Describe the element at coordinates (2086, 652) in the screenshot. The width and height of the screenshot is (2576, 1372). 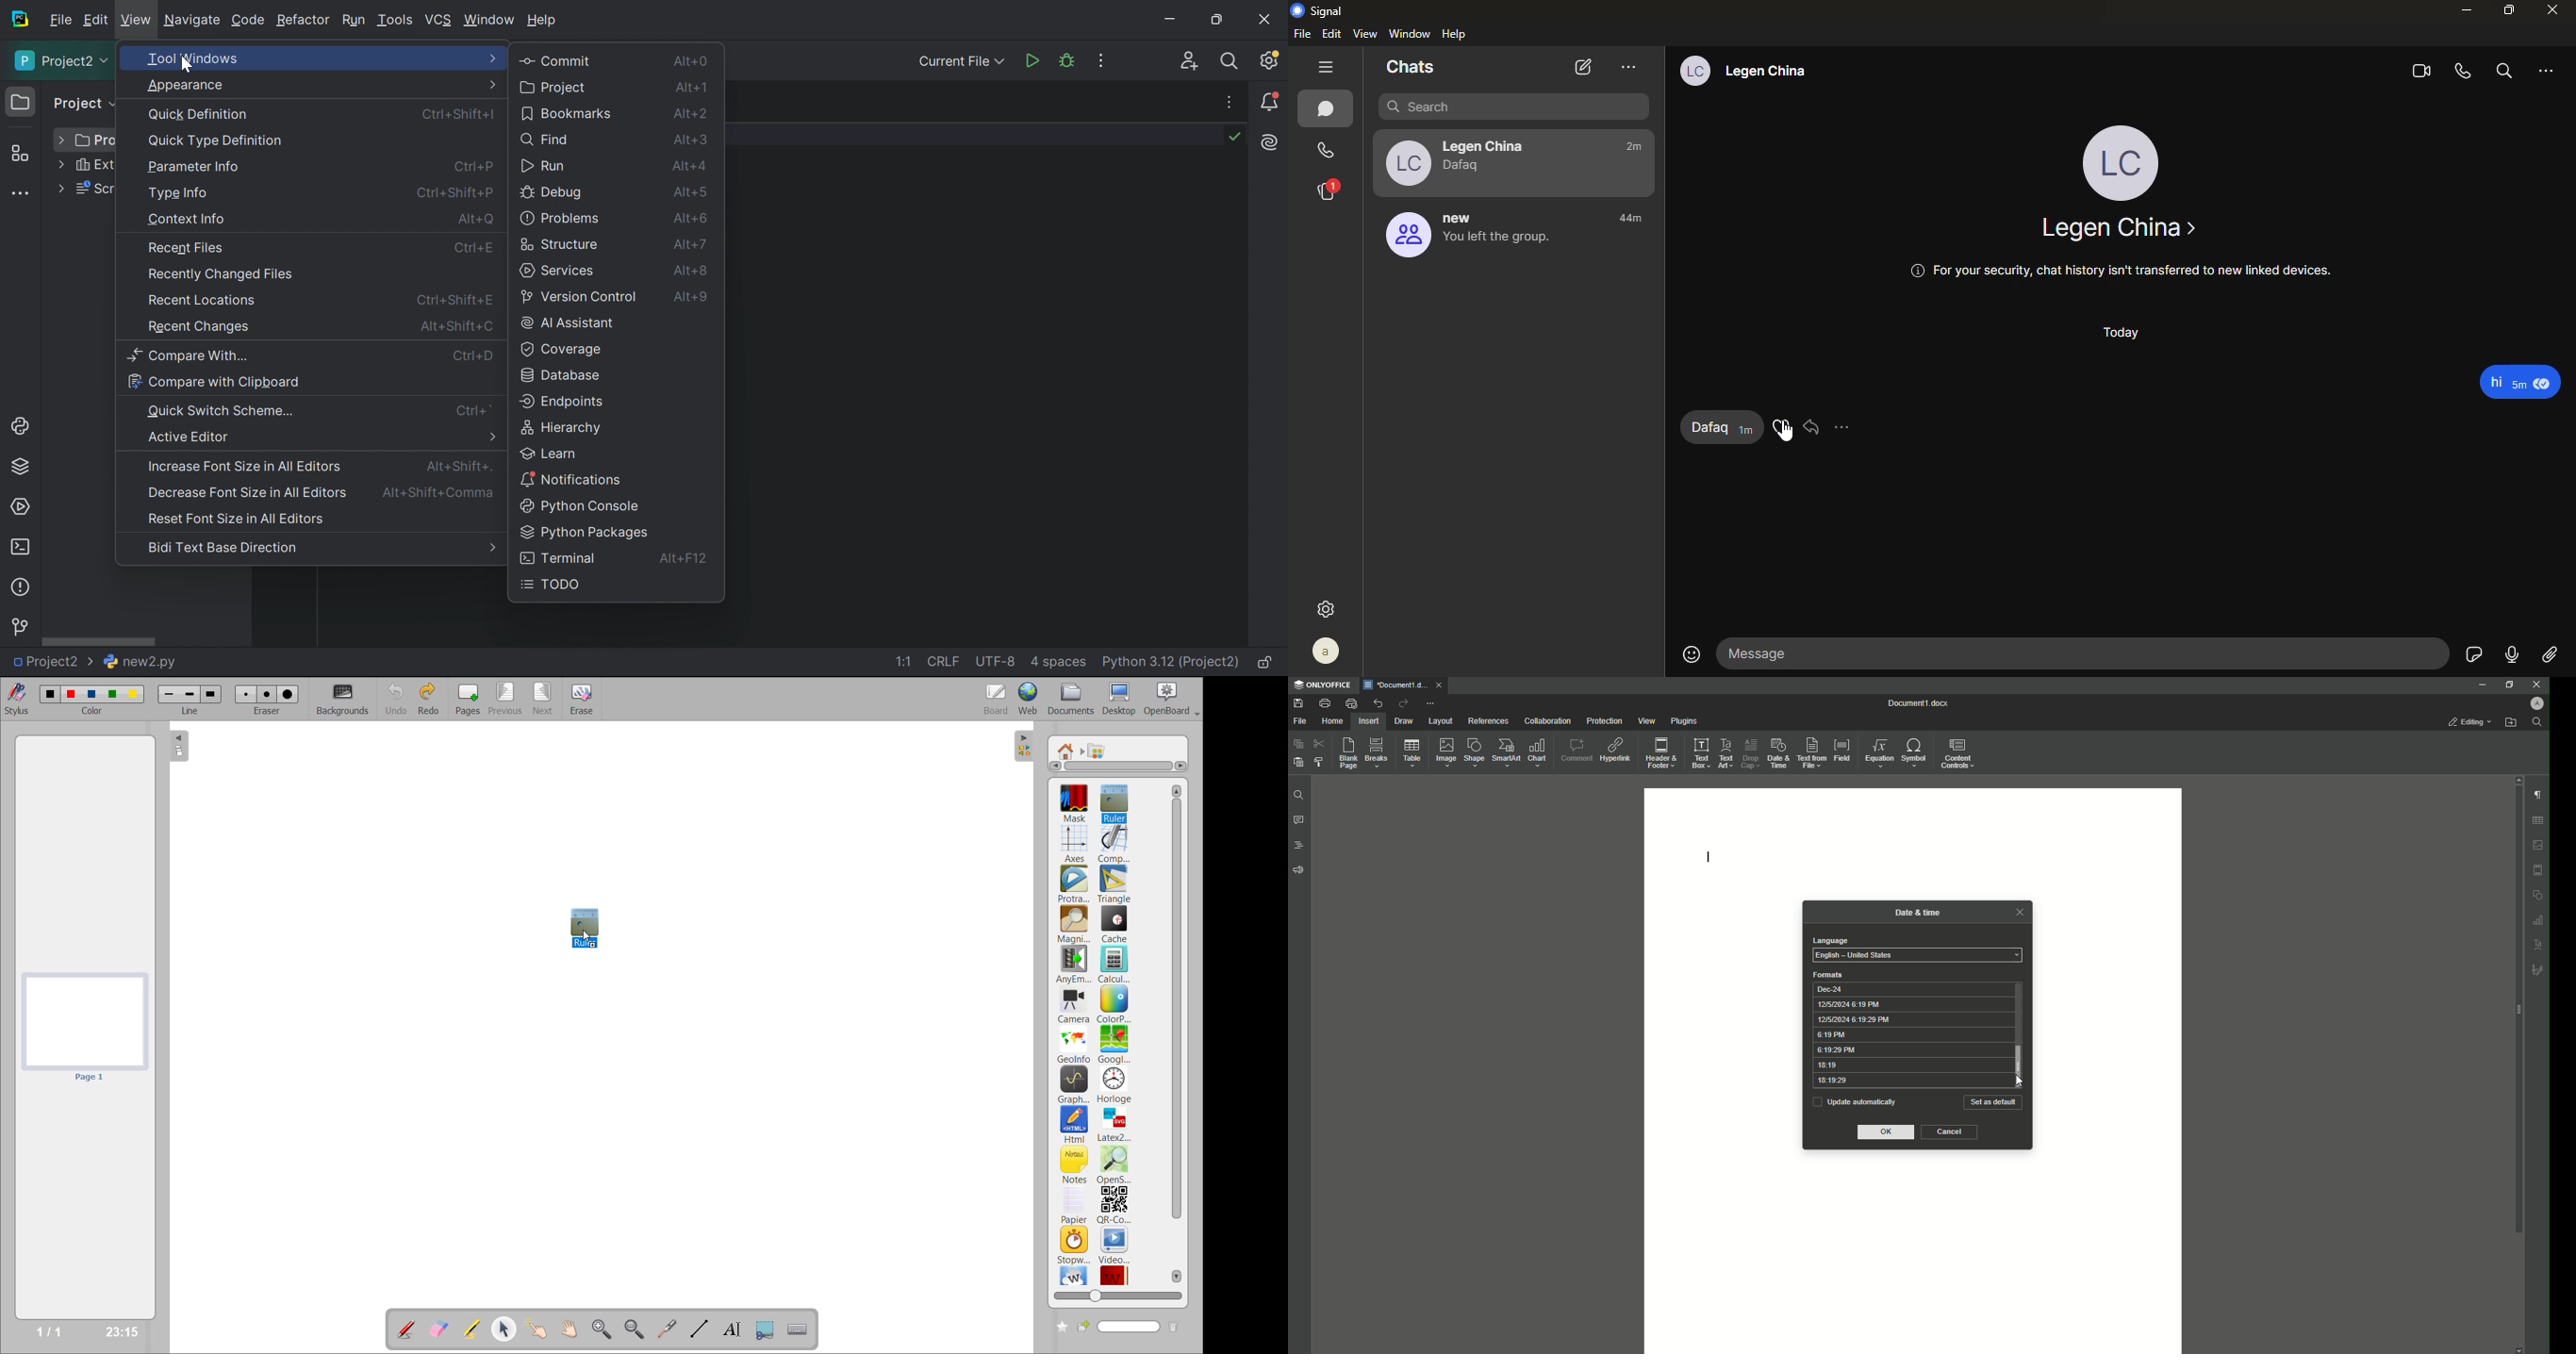
I see `message` at that location.